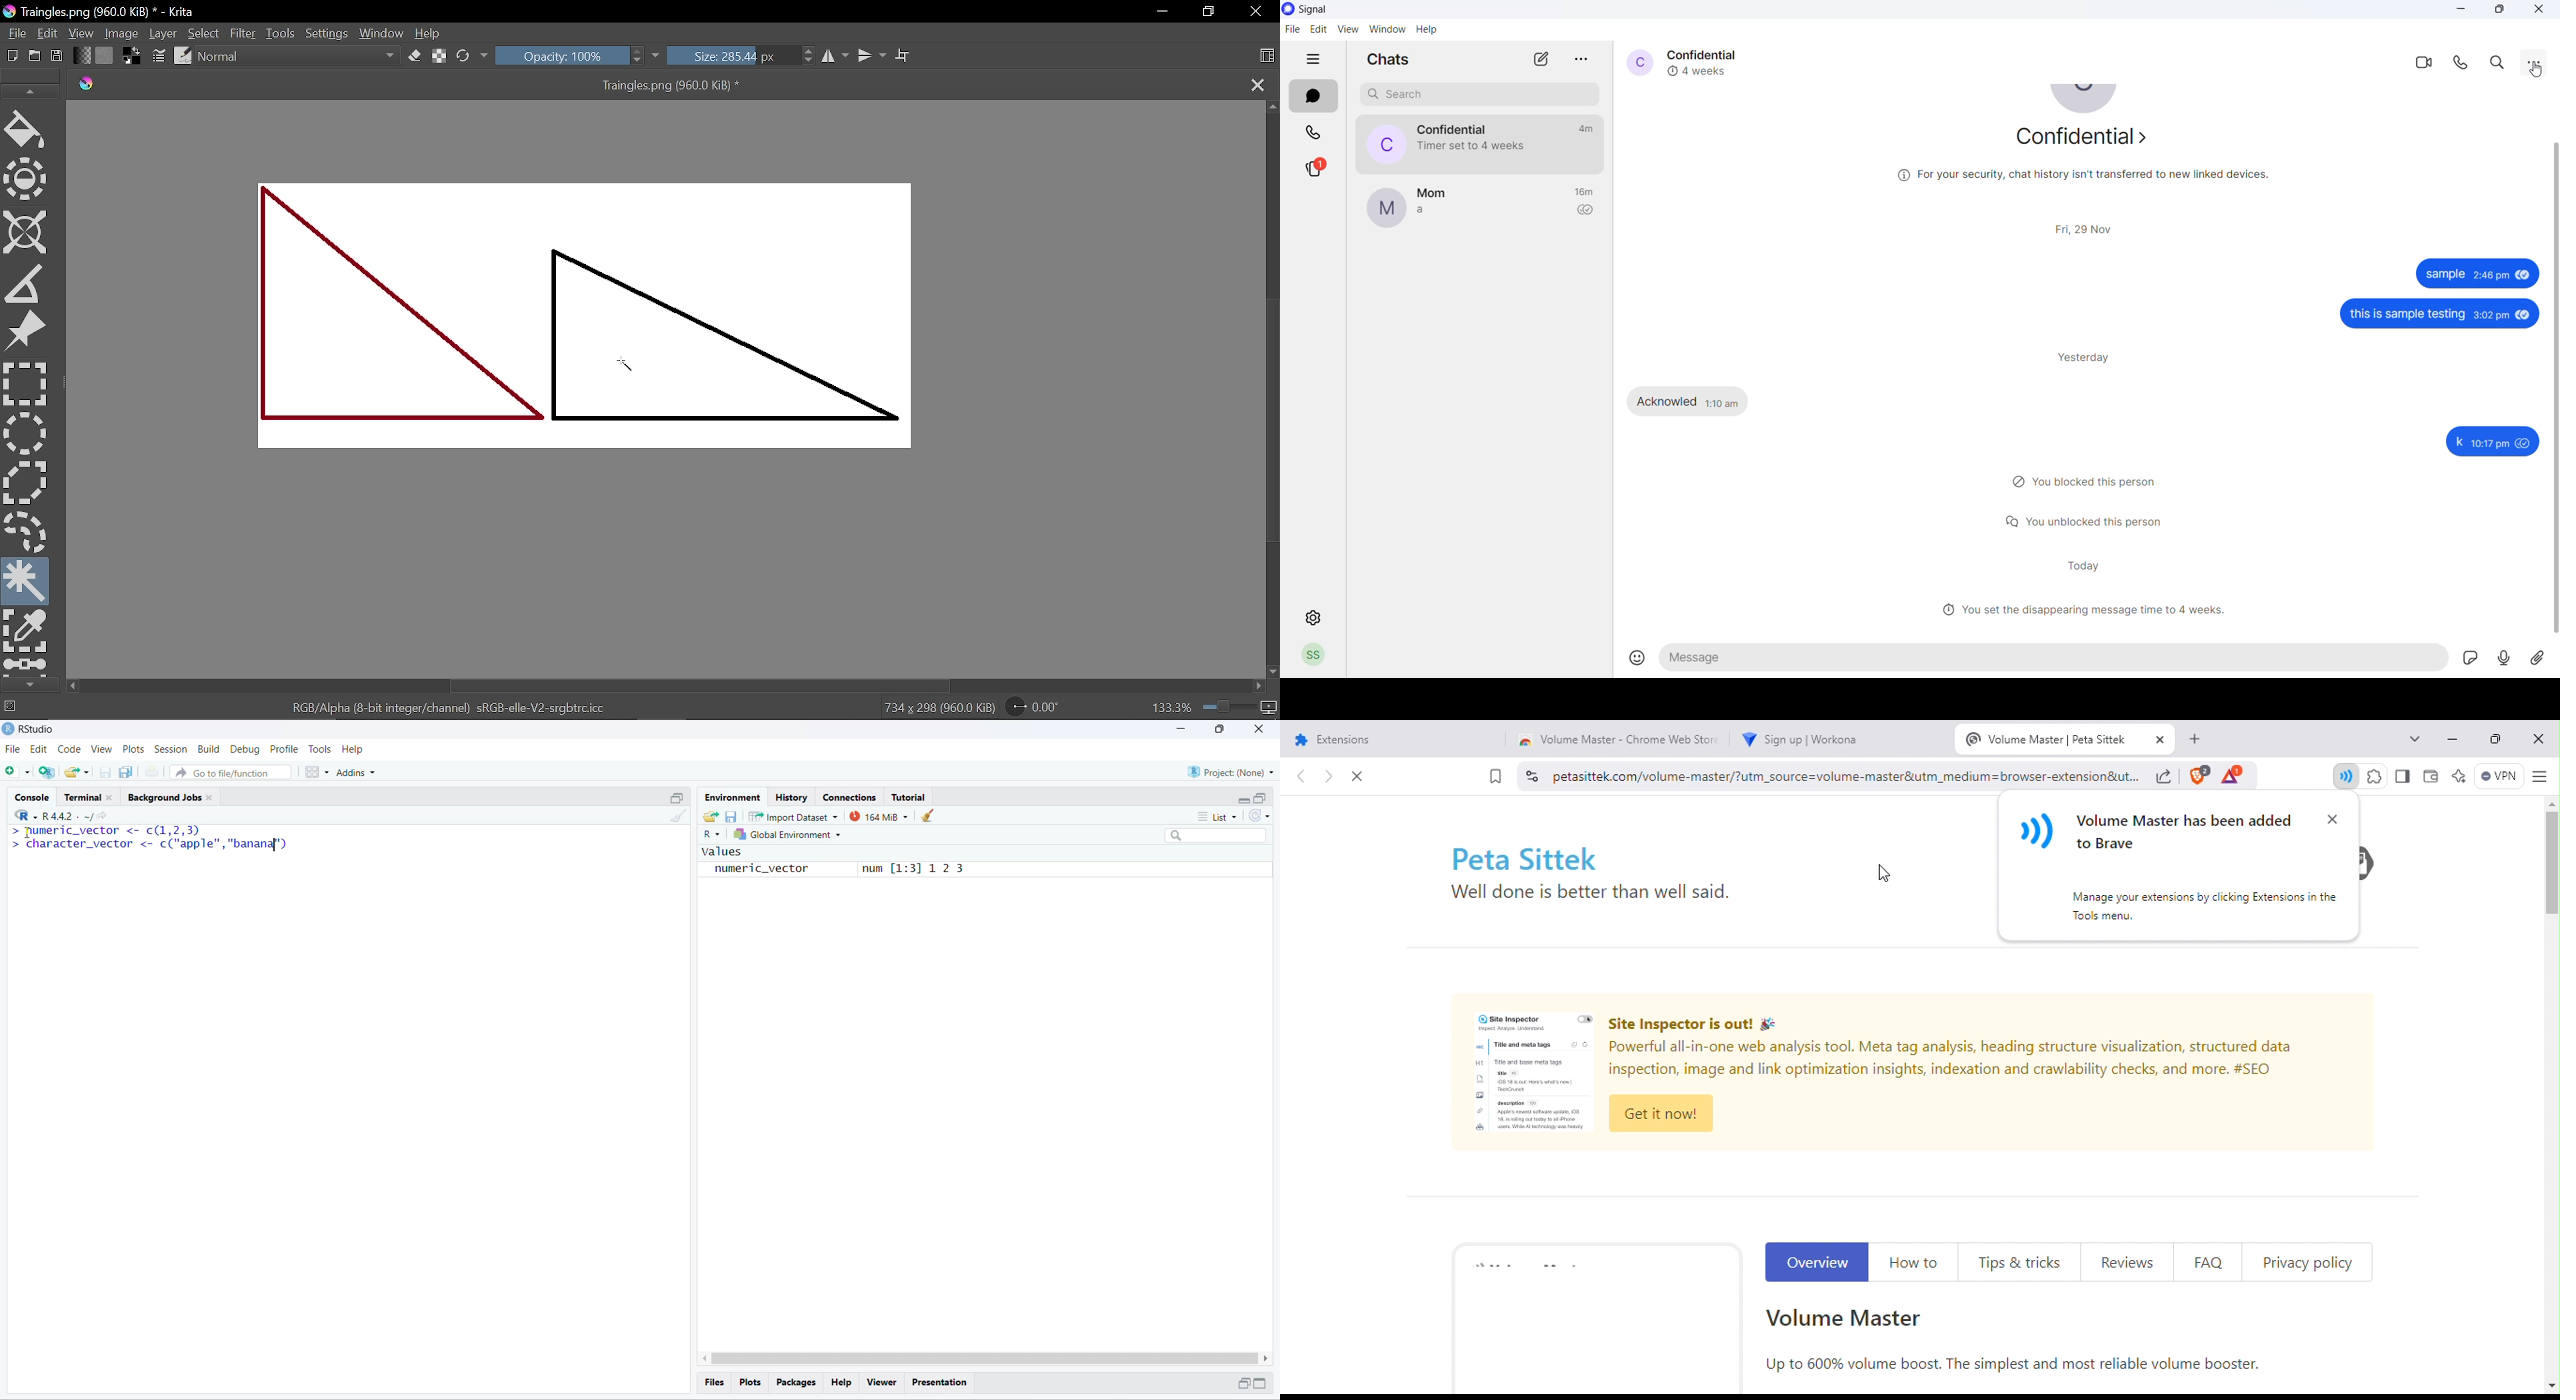 Image resolution: width=2576 pixels, height=1400 pixels. Describe the element at coordinates (1292, 29) in the screenshot. I see `file` at that location.